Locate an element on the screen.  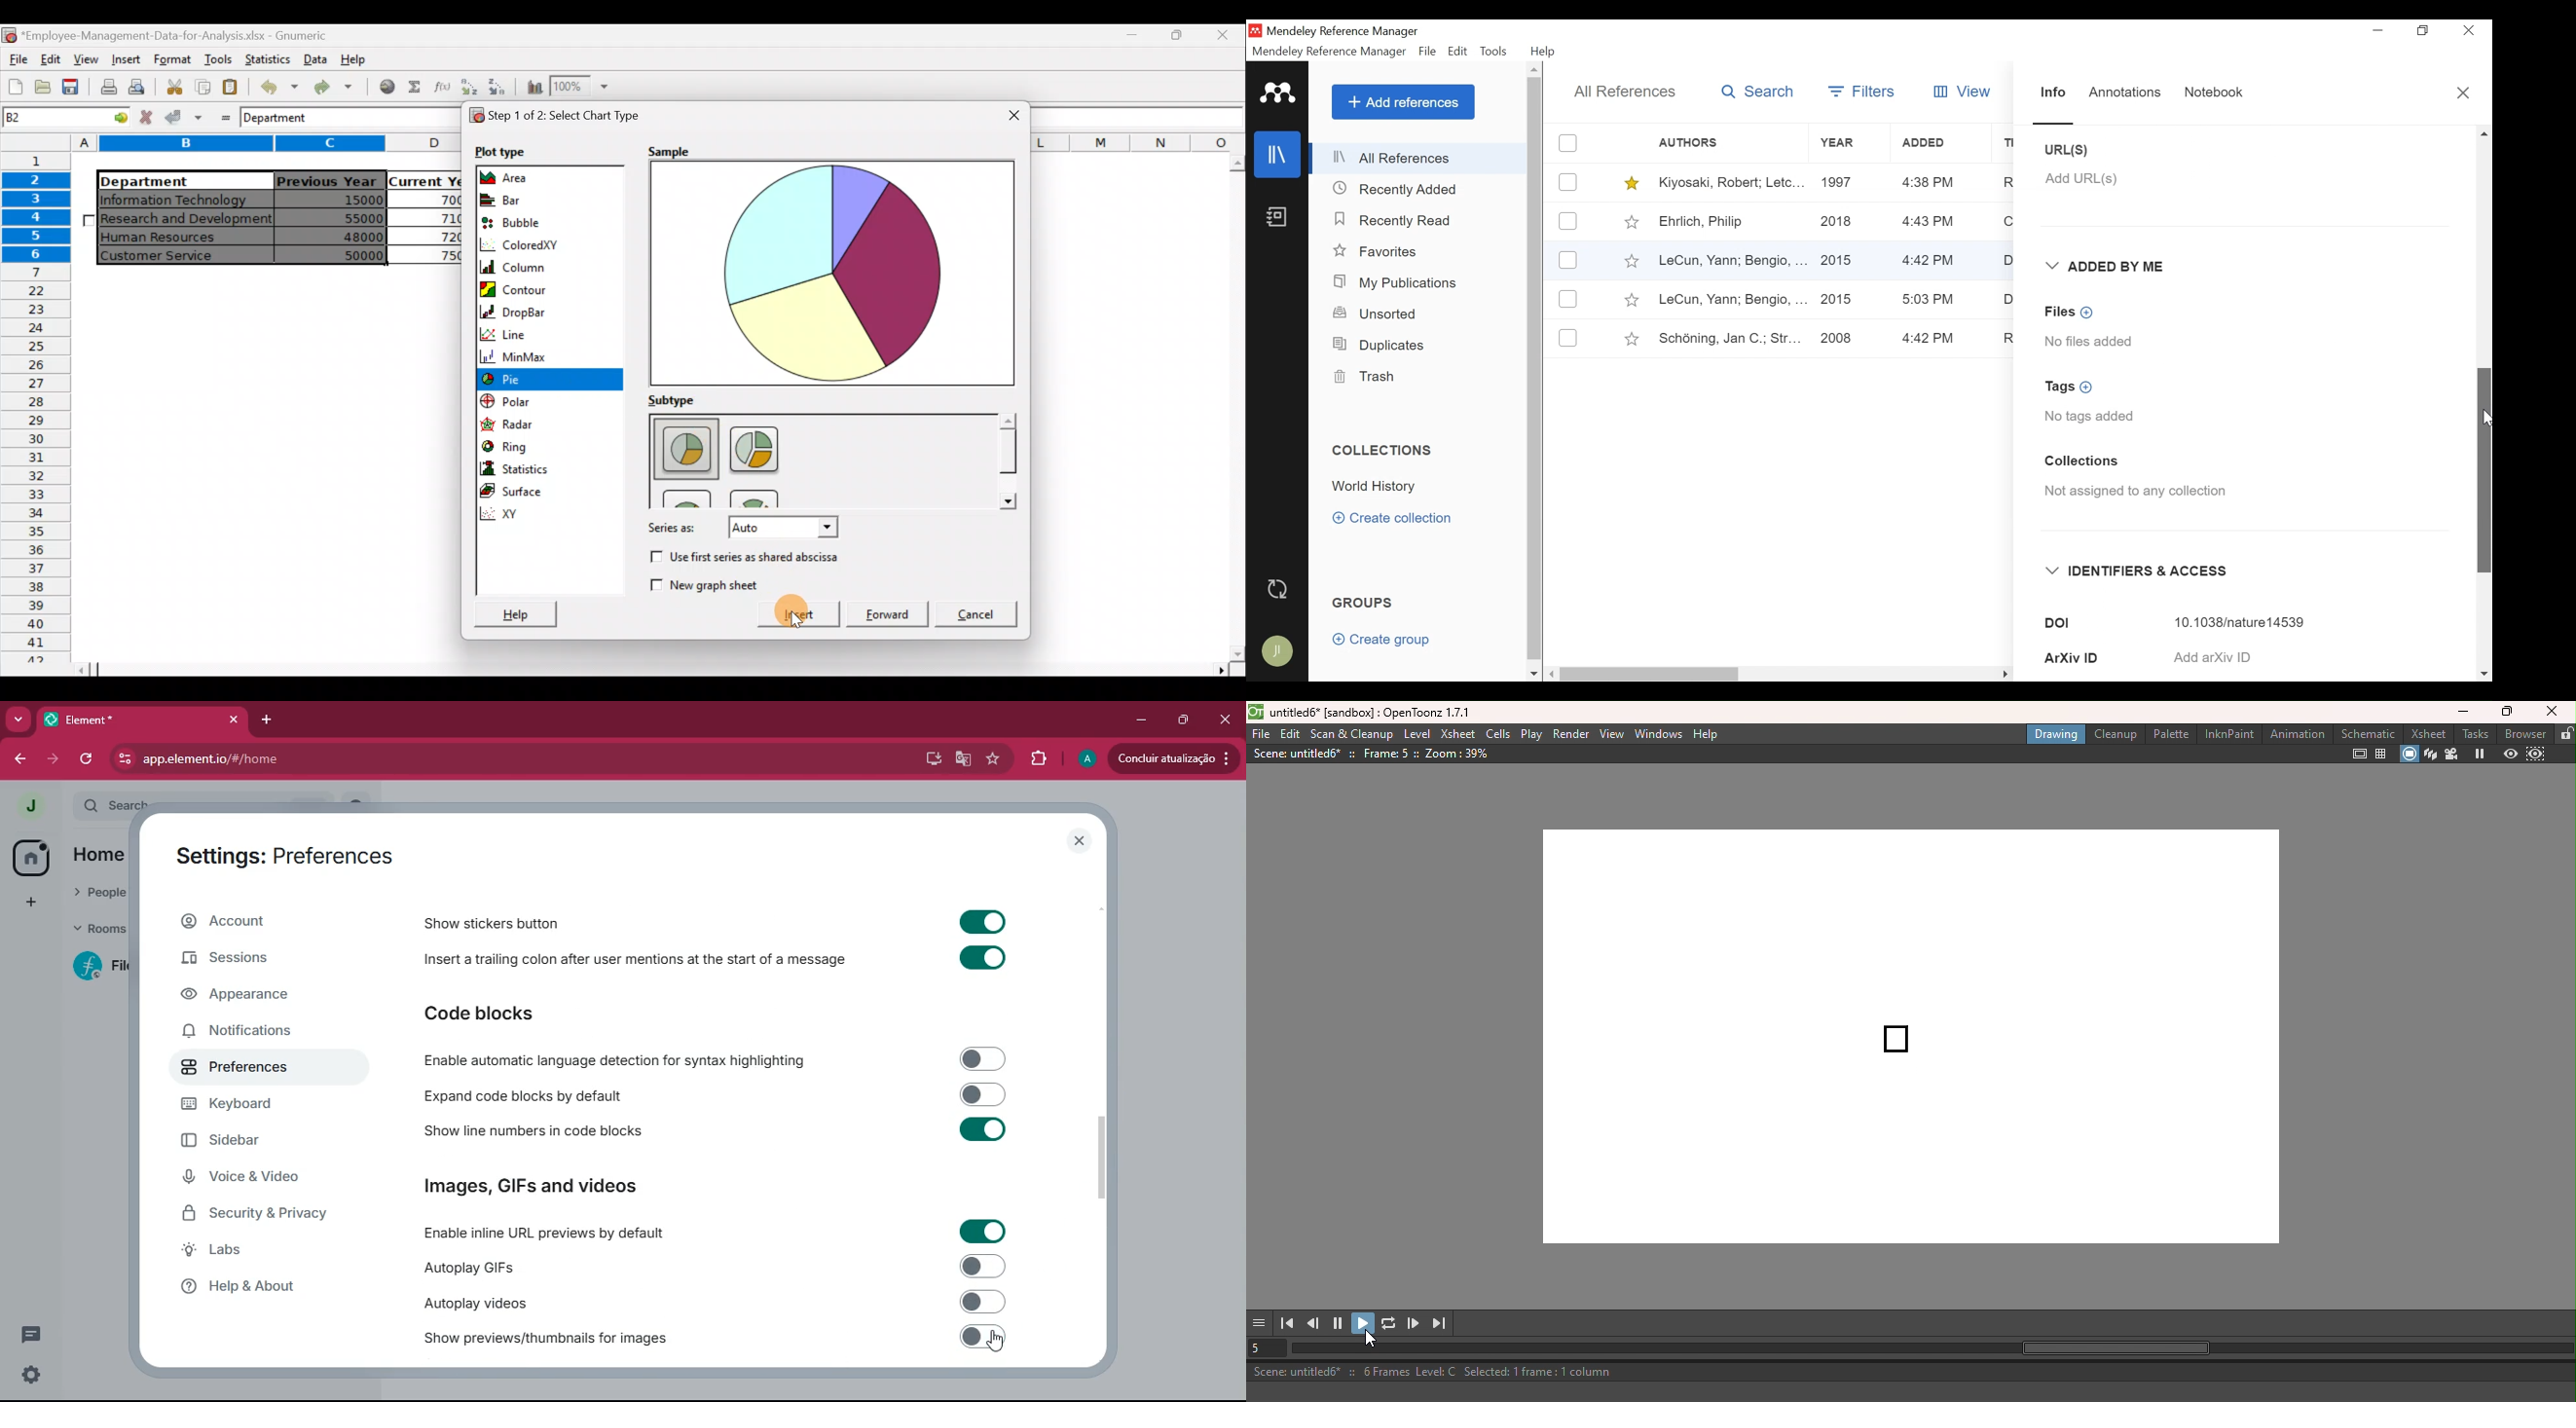
Sub type is located at coordinates (681, 399).